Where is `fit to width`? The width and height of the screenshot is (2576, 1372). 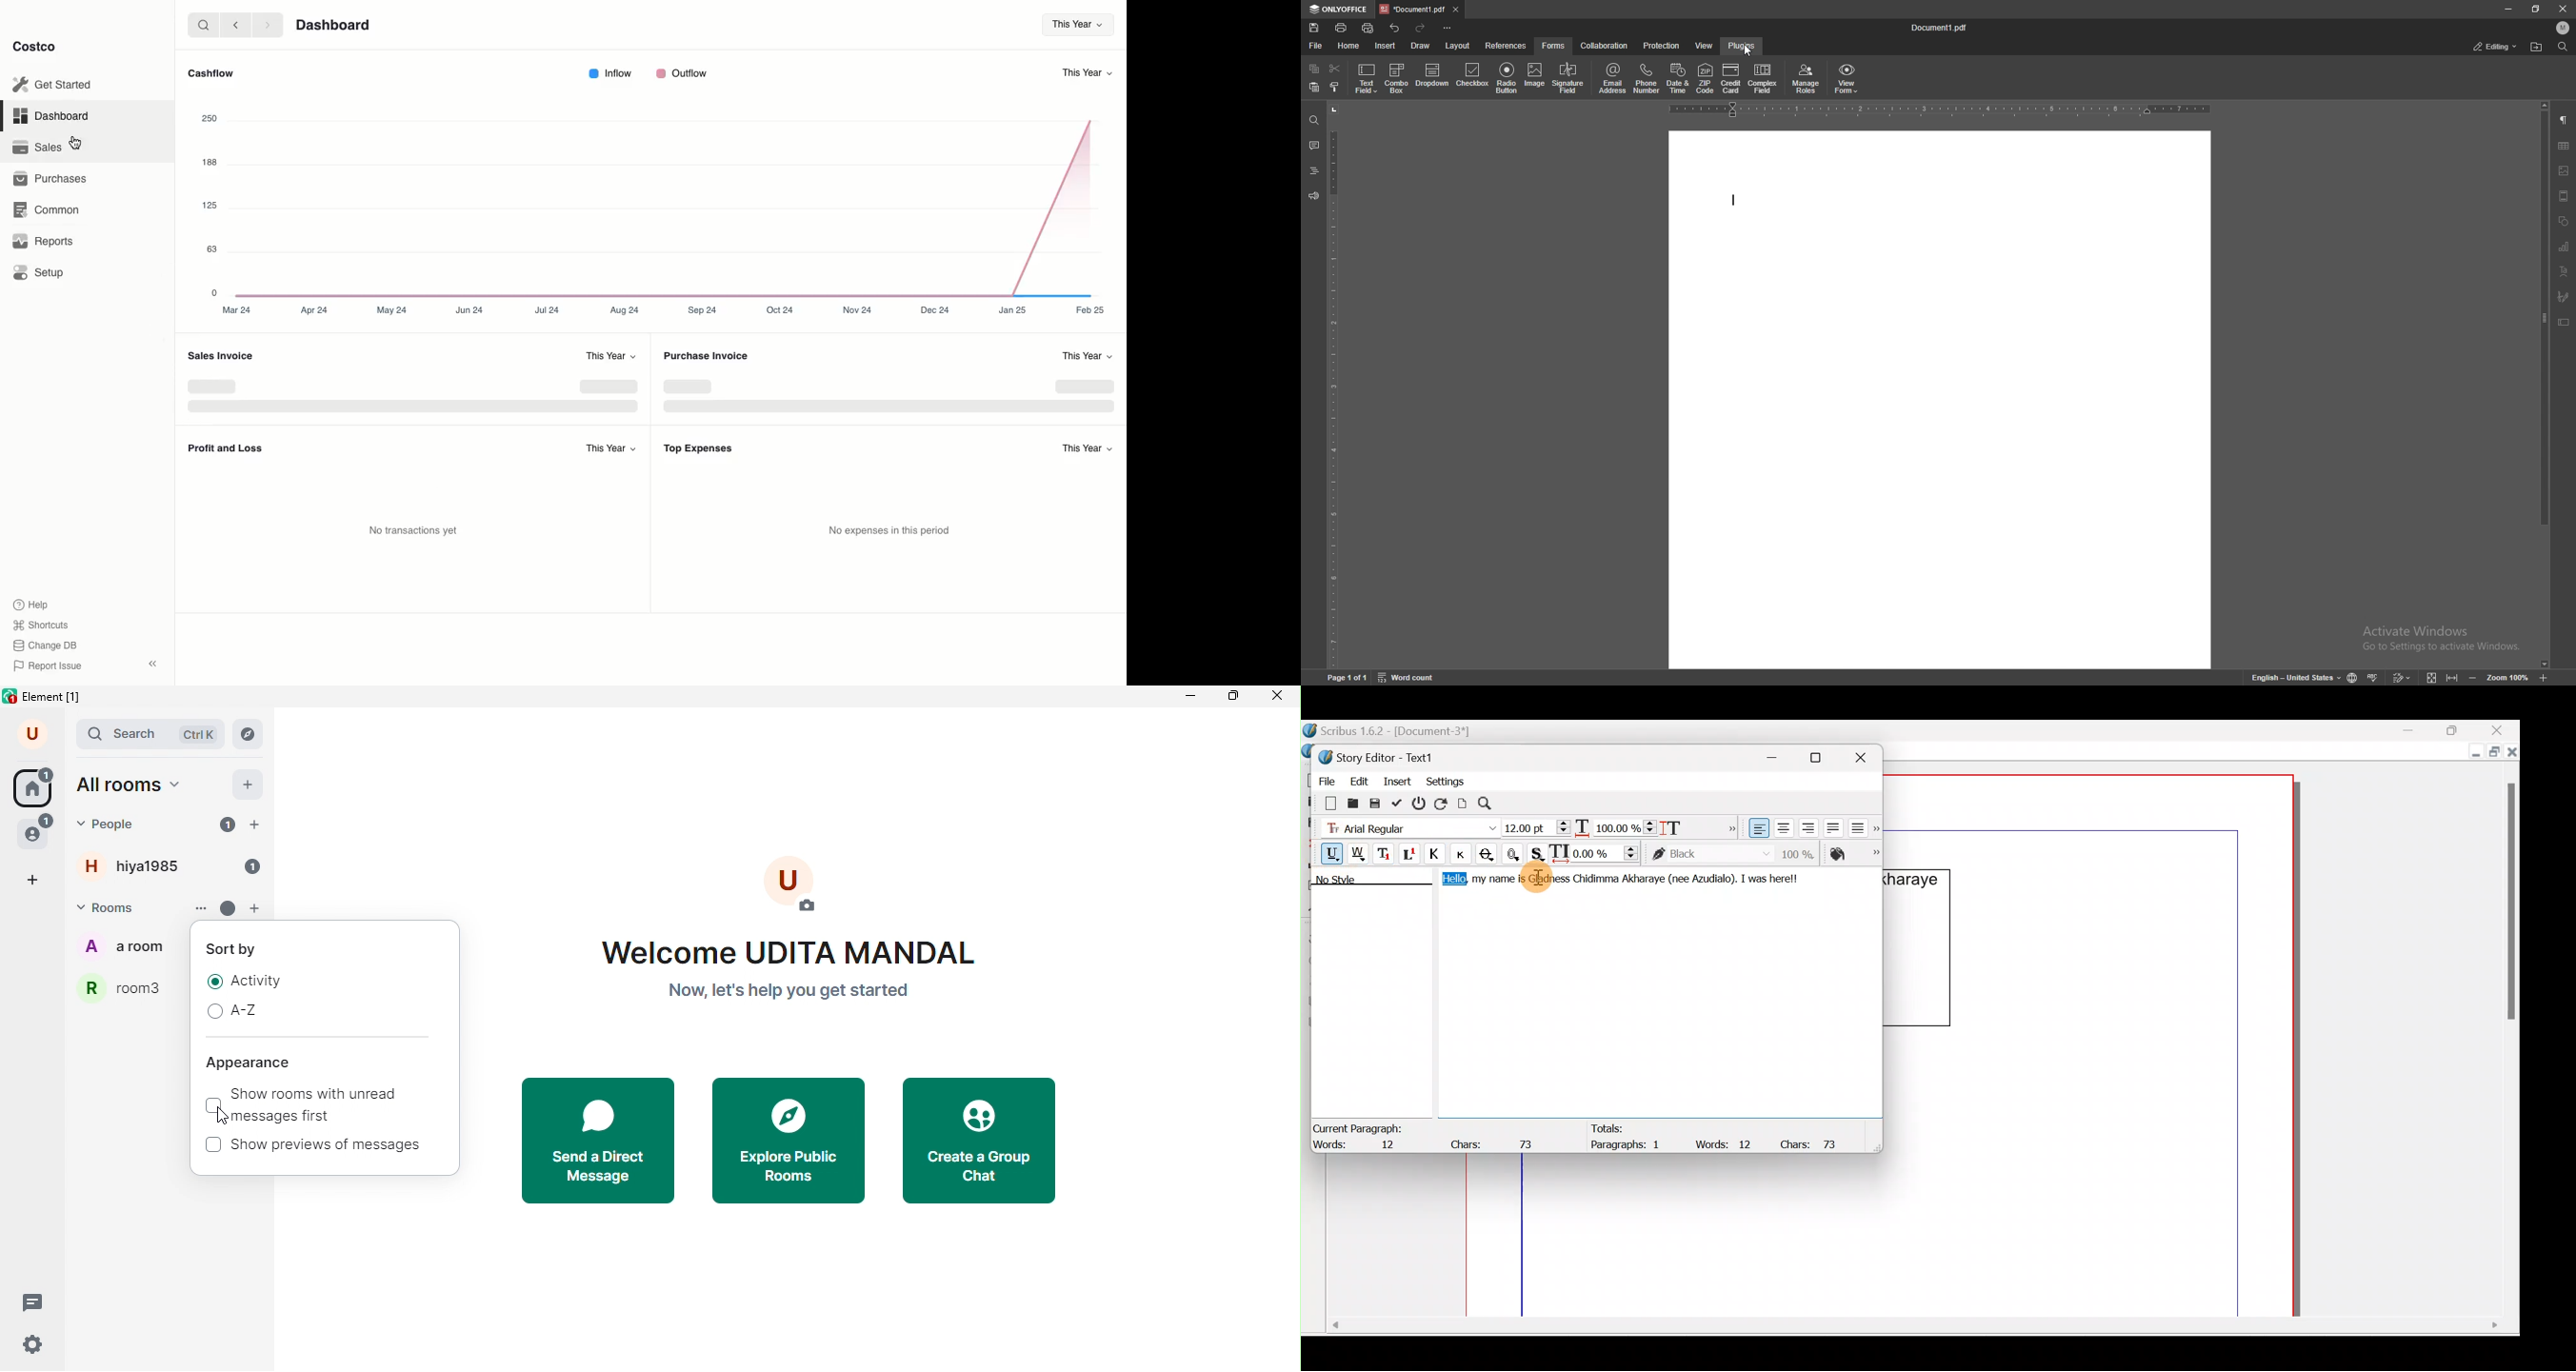 fit to width is located at coordinates (2453, 677).